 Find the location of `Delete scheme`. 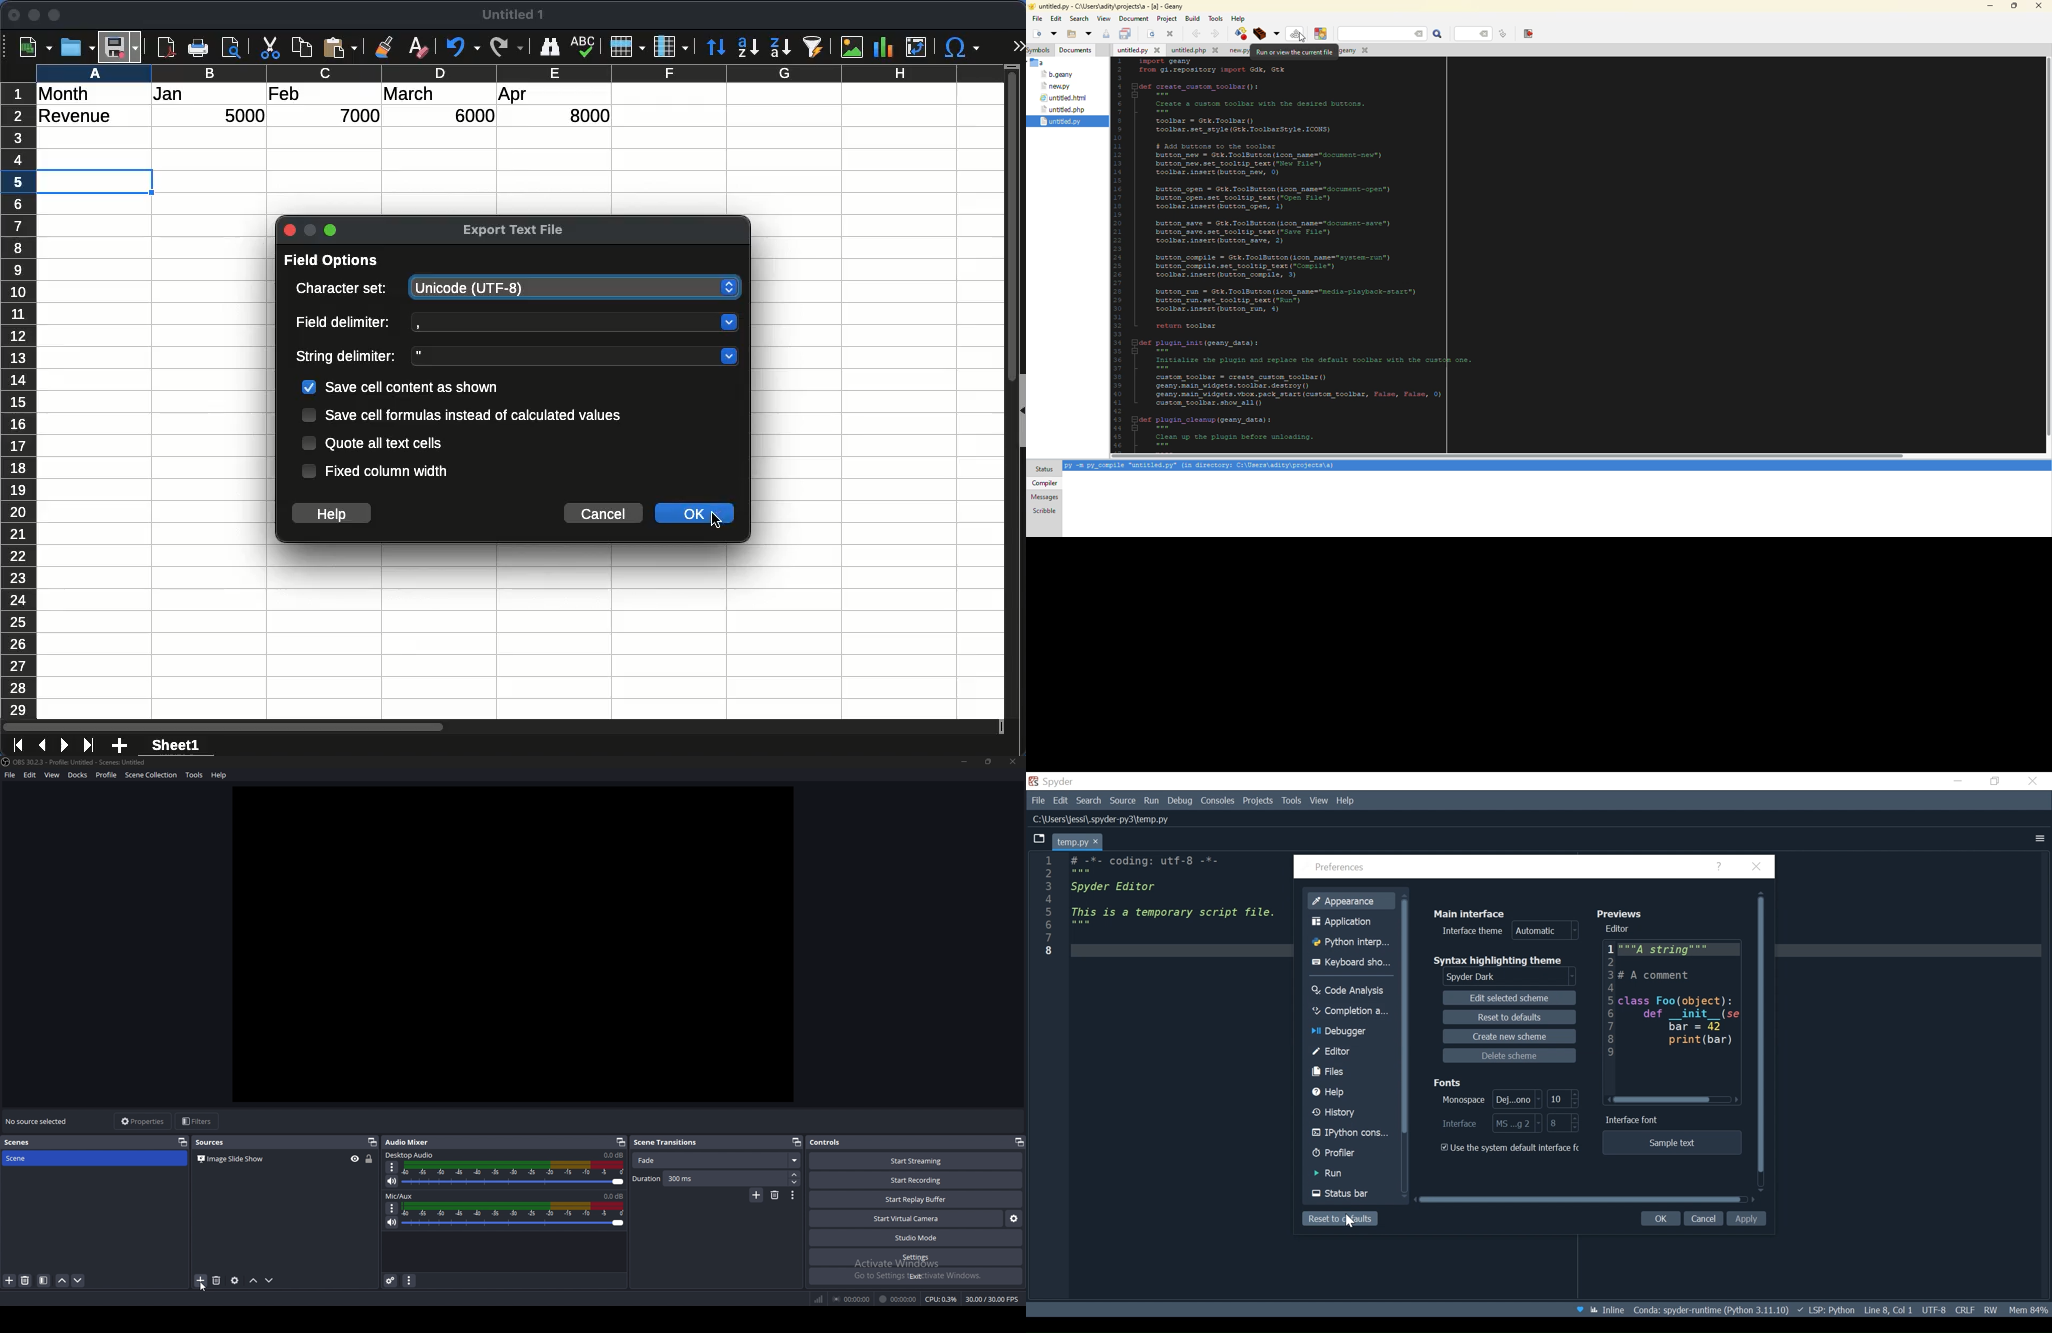

Delete scheme is located at coordinates (1510, 1056).